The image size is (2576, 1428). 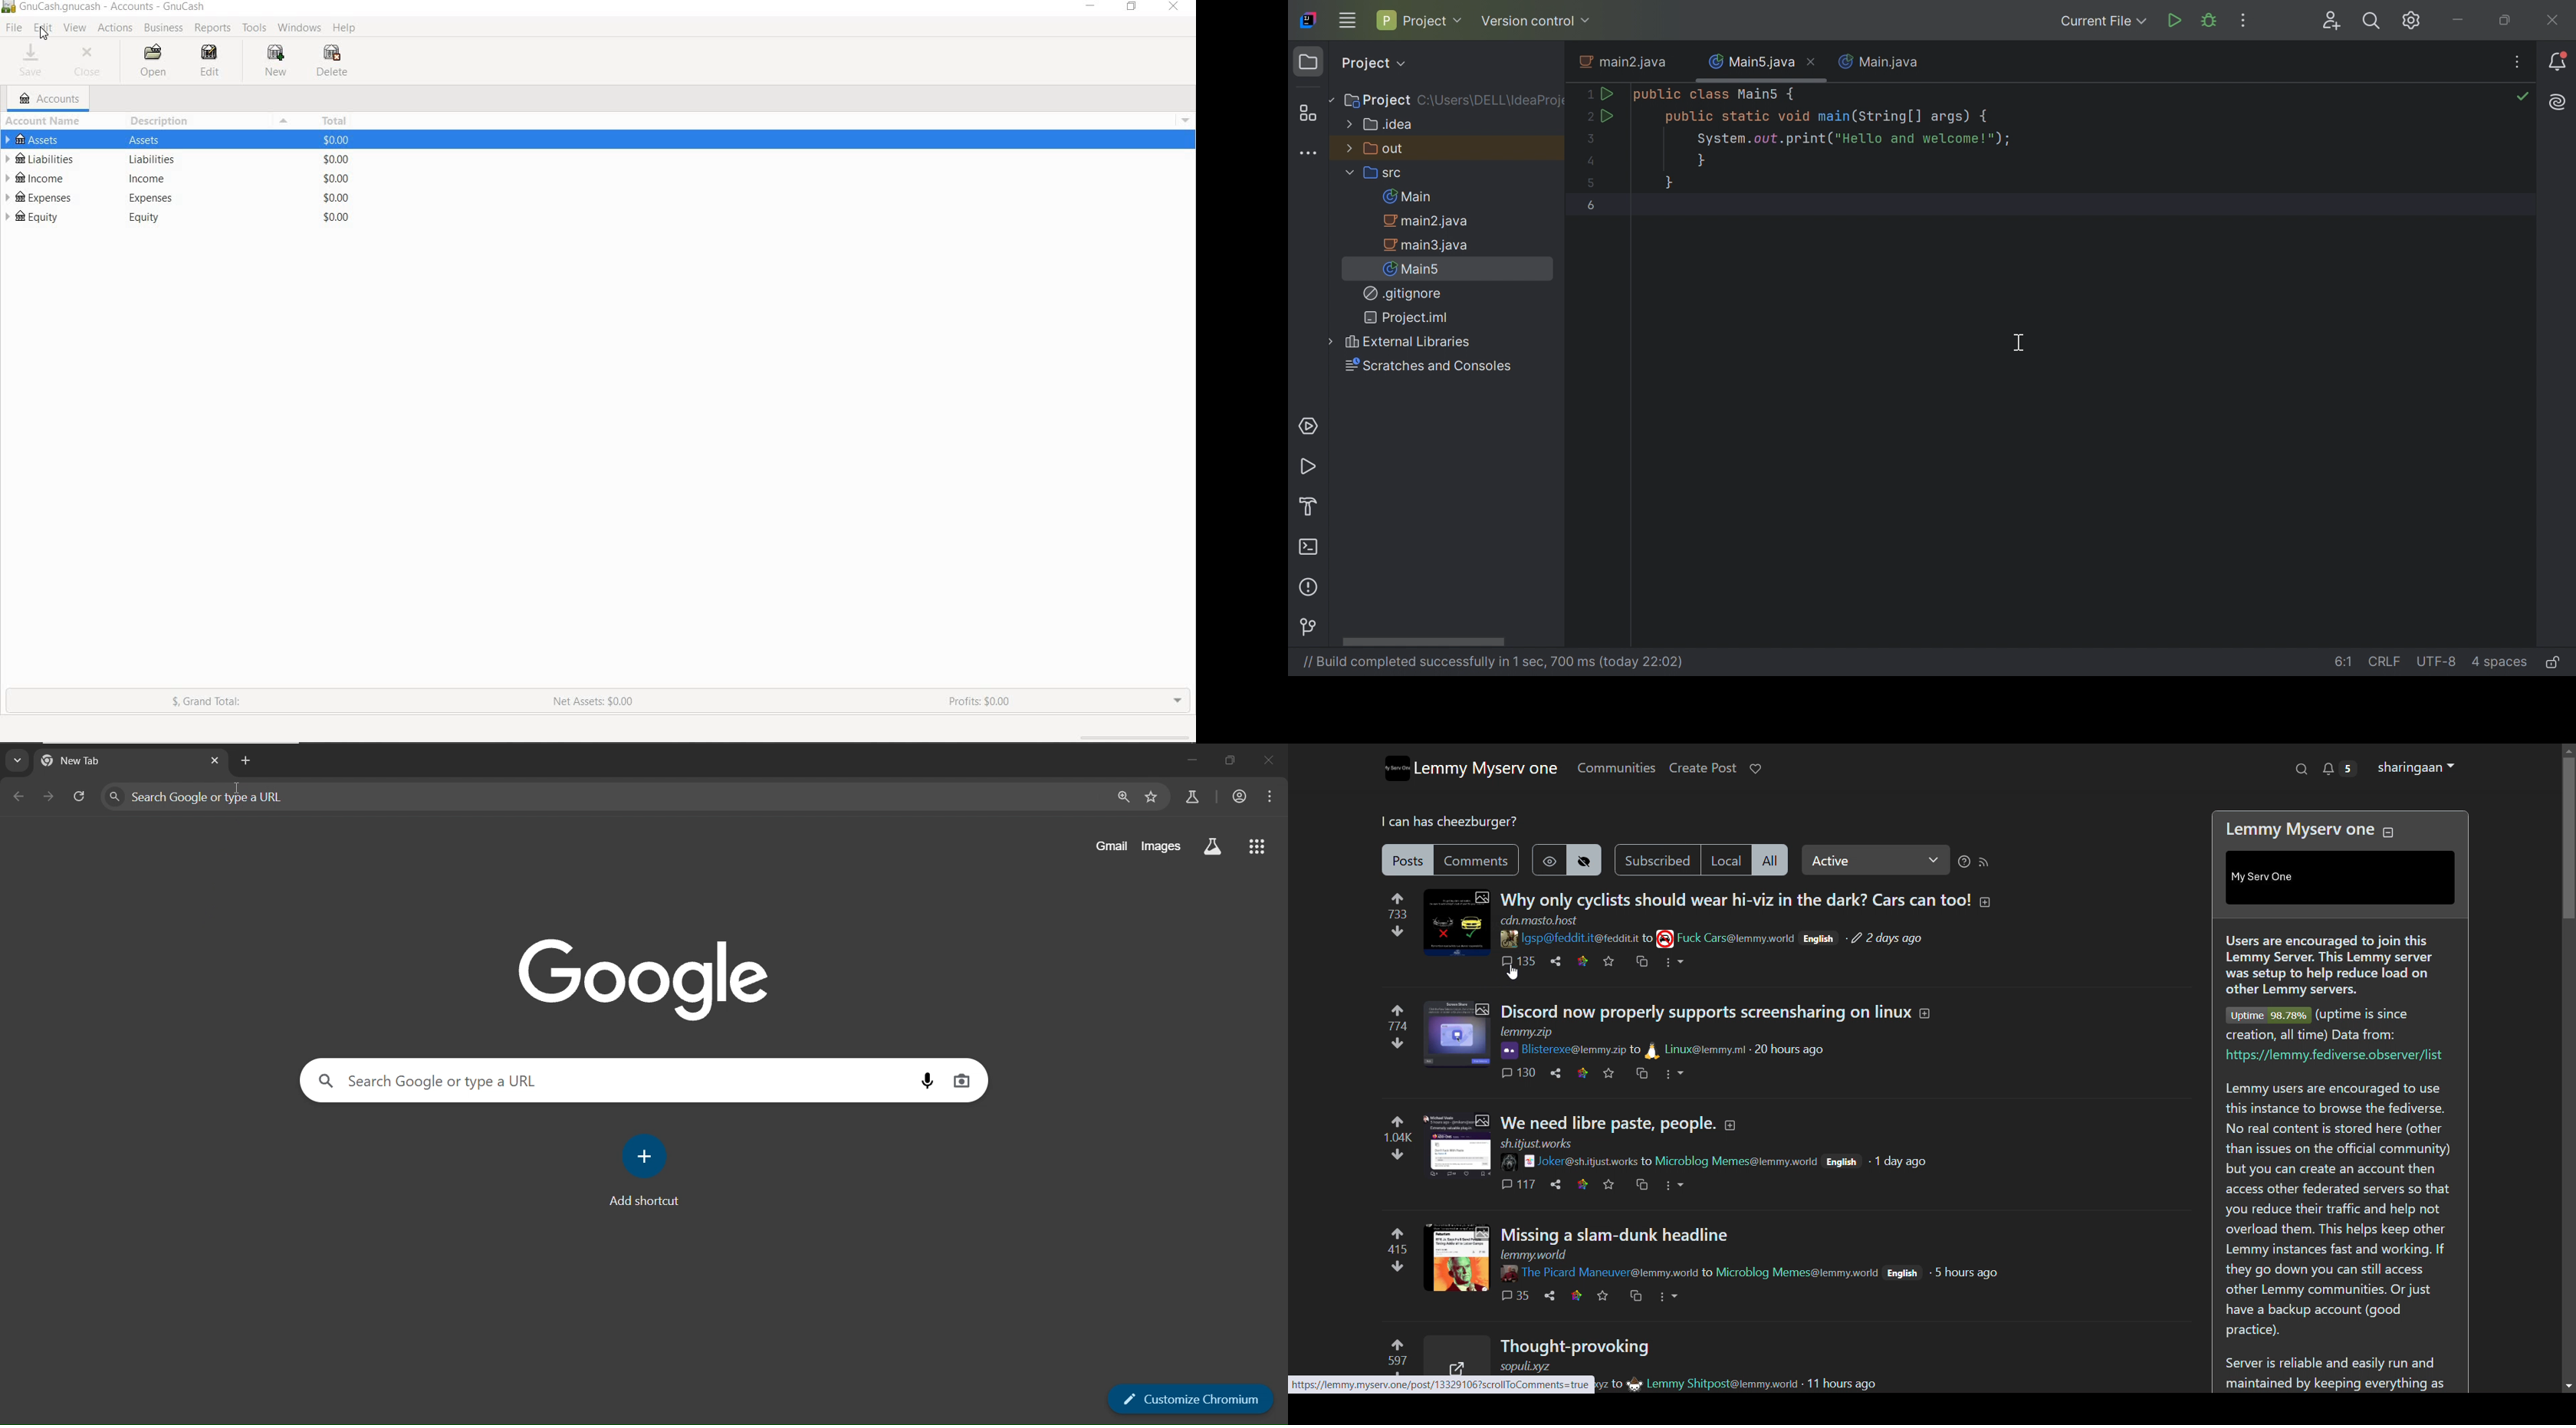 I want to click on crosspost, so click(x=1642, y=1074).